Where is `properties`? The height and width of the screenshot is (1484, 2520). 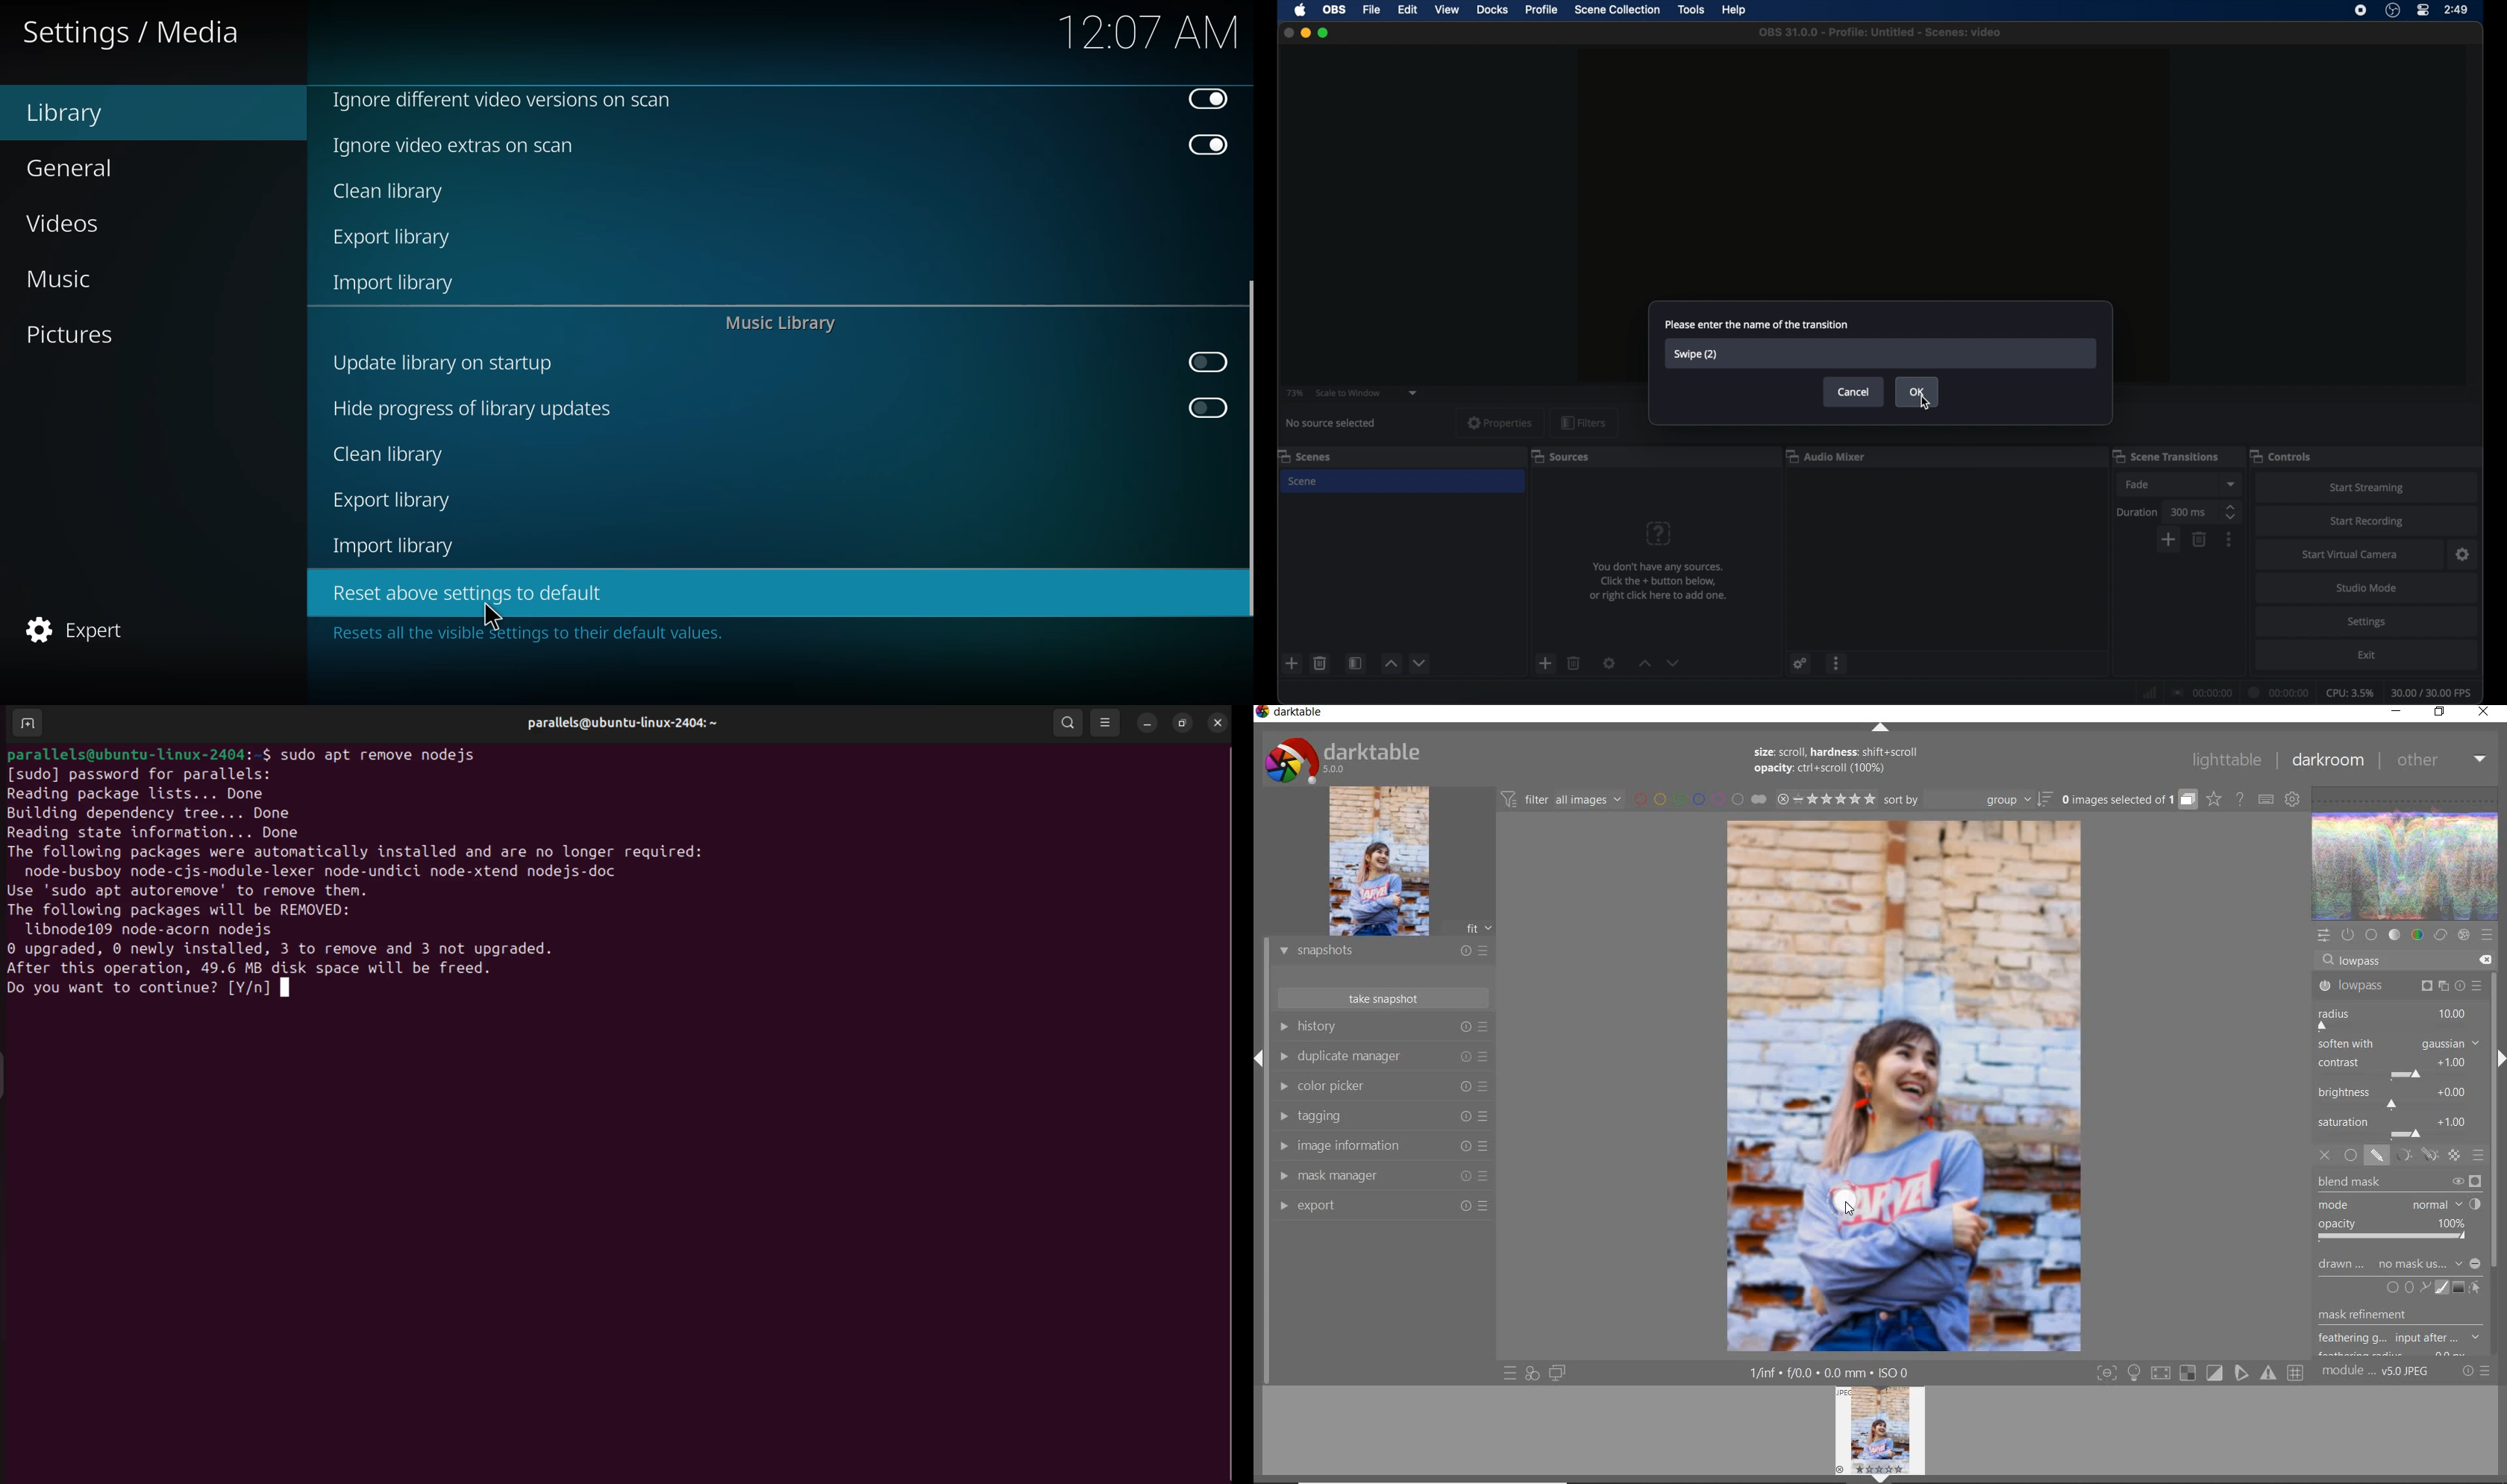
properties is located at coordinates (1500, 422).